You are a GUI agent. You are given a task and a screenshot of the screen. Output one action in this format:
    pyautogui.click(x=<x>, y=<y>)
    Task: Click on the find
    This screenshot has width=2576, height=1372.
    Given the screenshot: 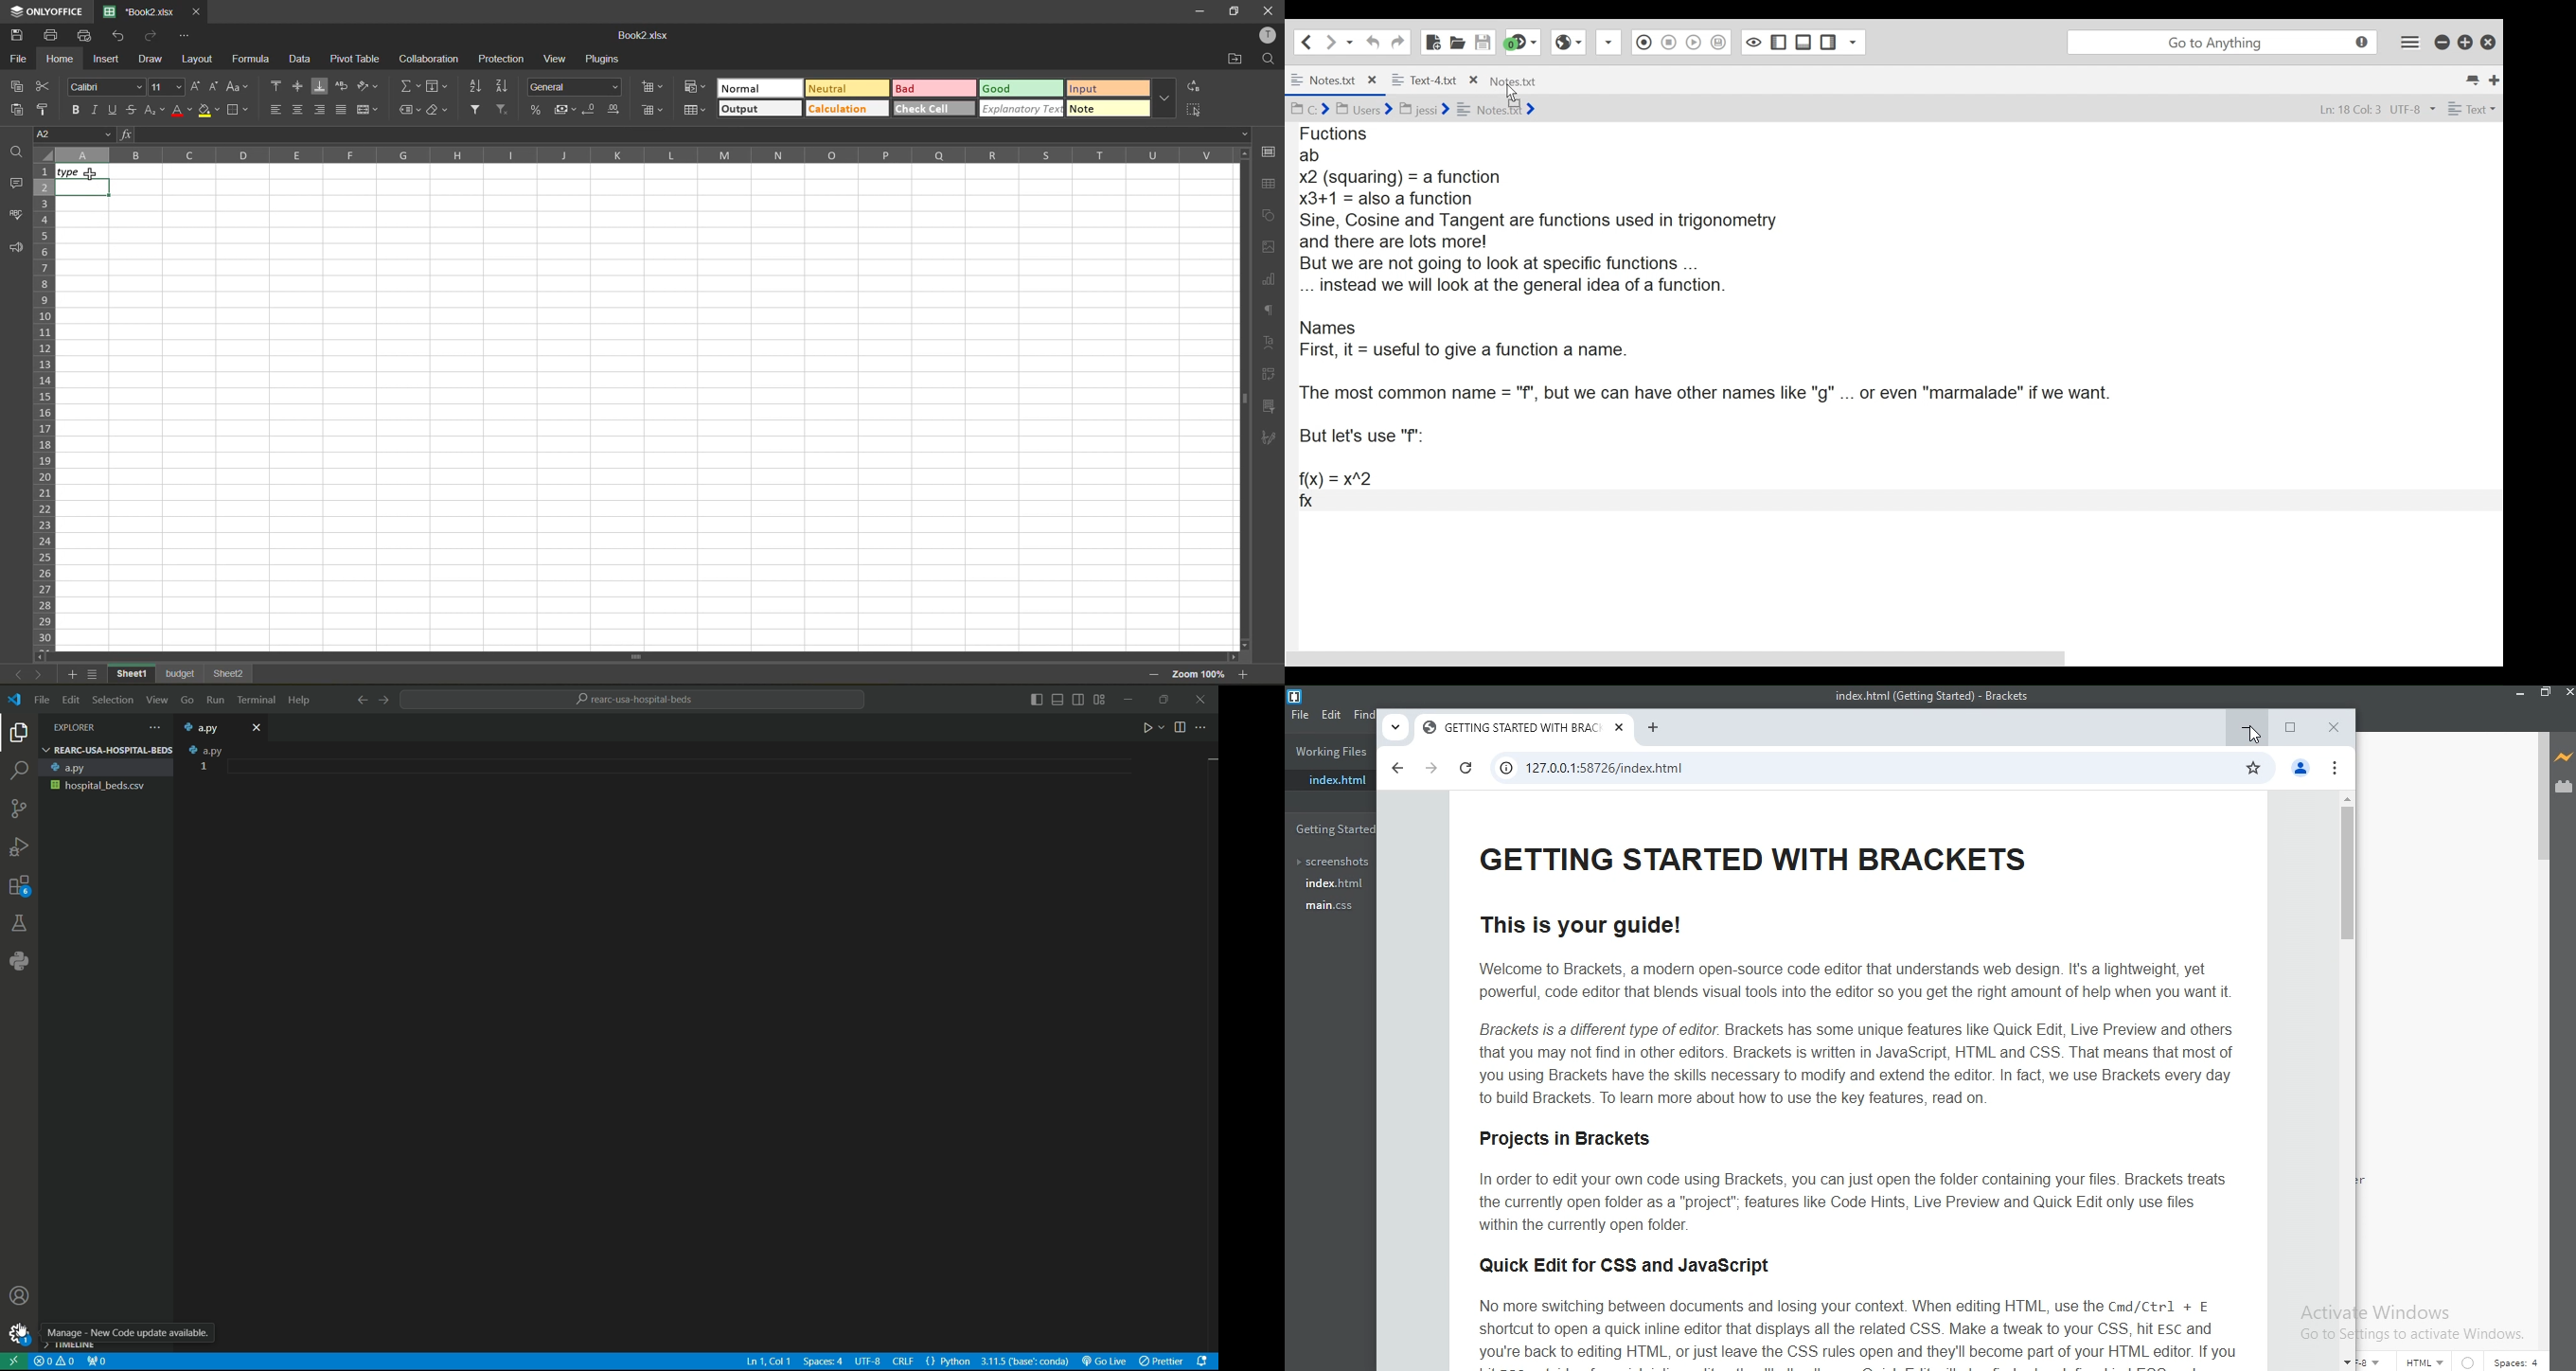 What is the action you would take?
    pyautogui.click(x=19, y=150)
    